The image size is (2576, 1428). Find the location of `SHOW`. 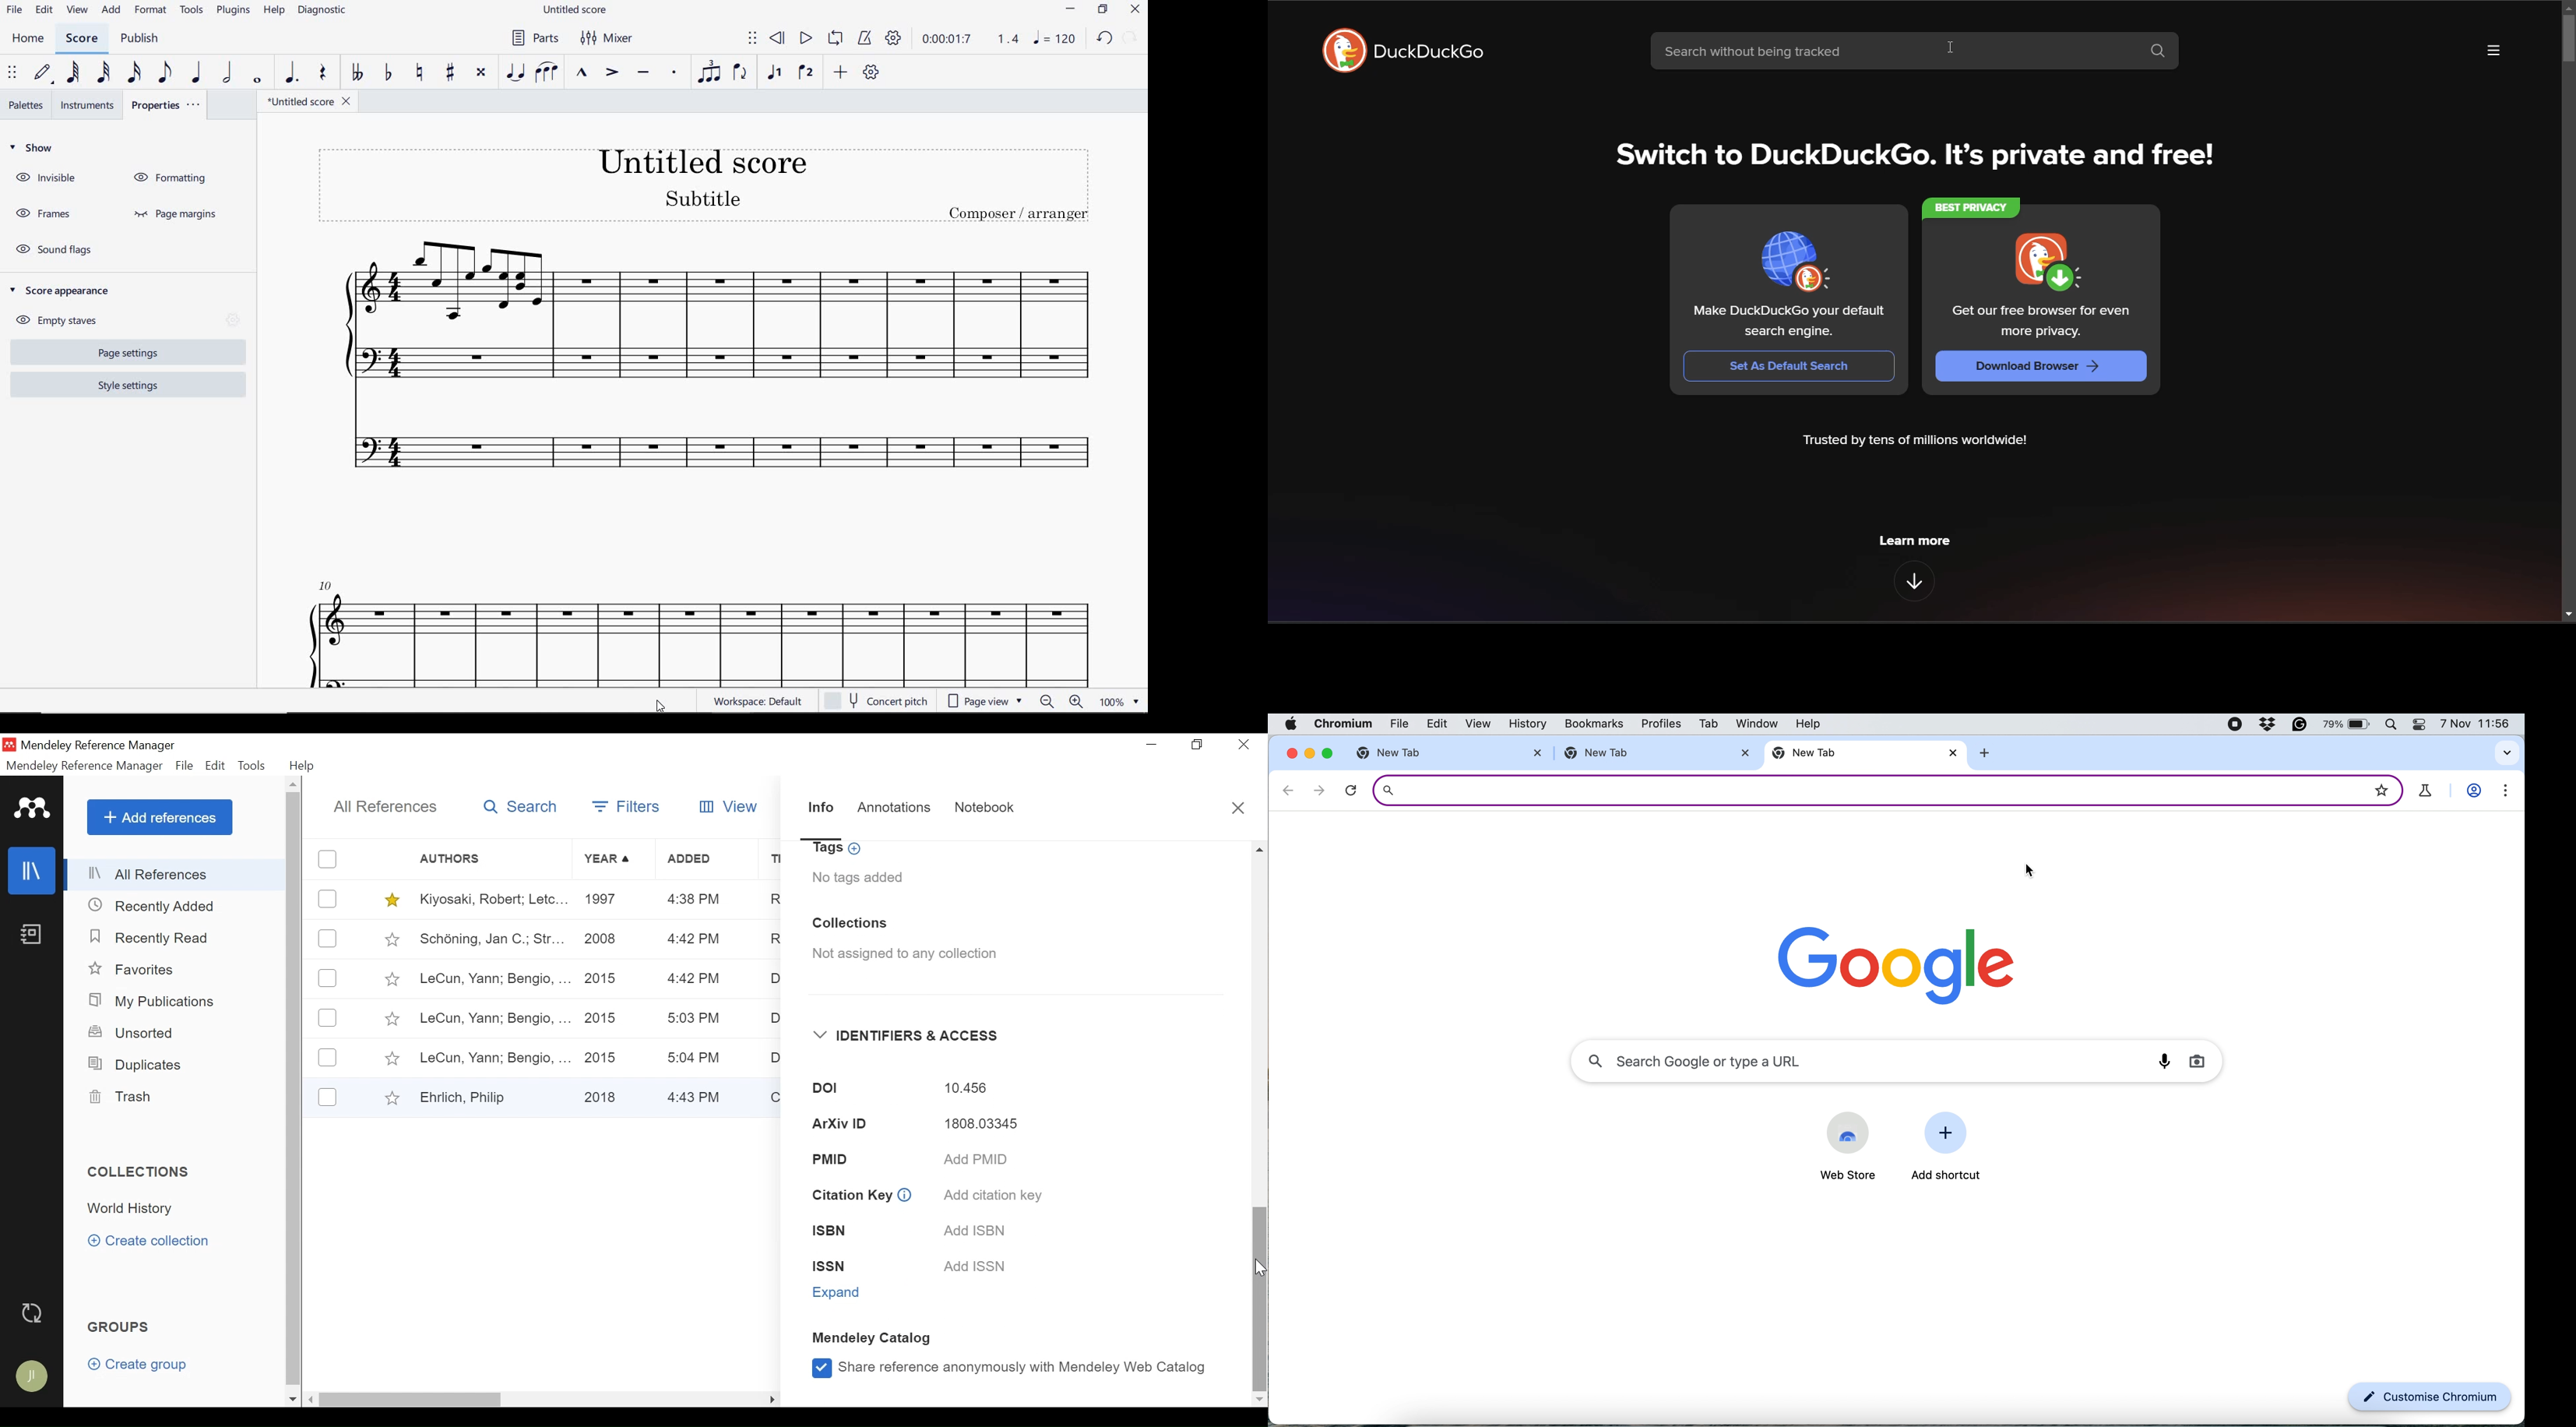

SHOW is located at coordinates (33, 148).